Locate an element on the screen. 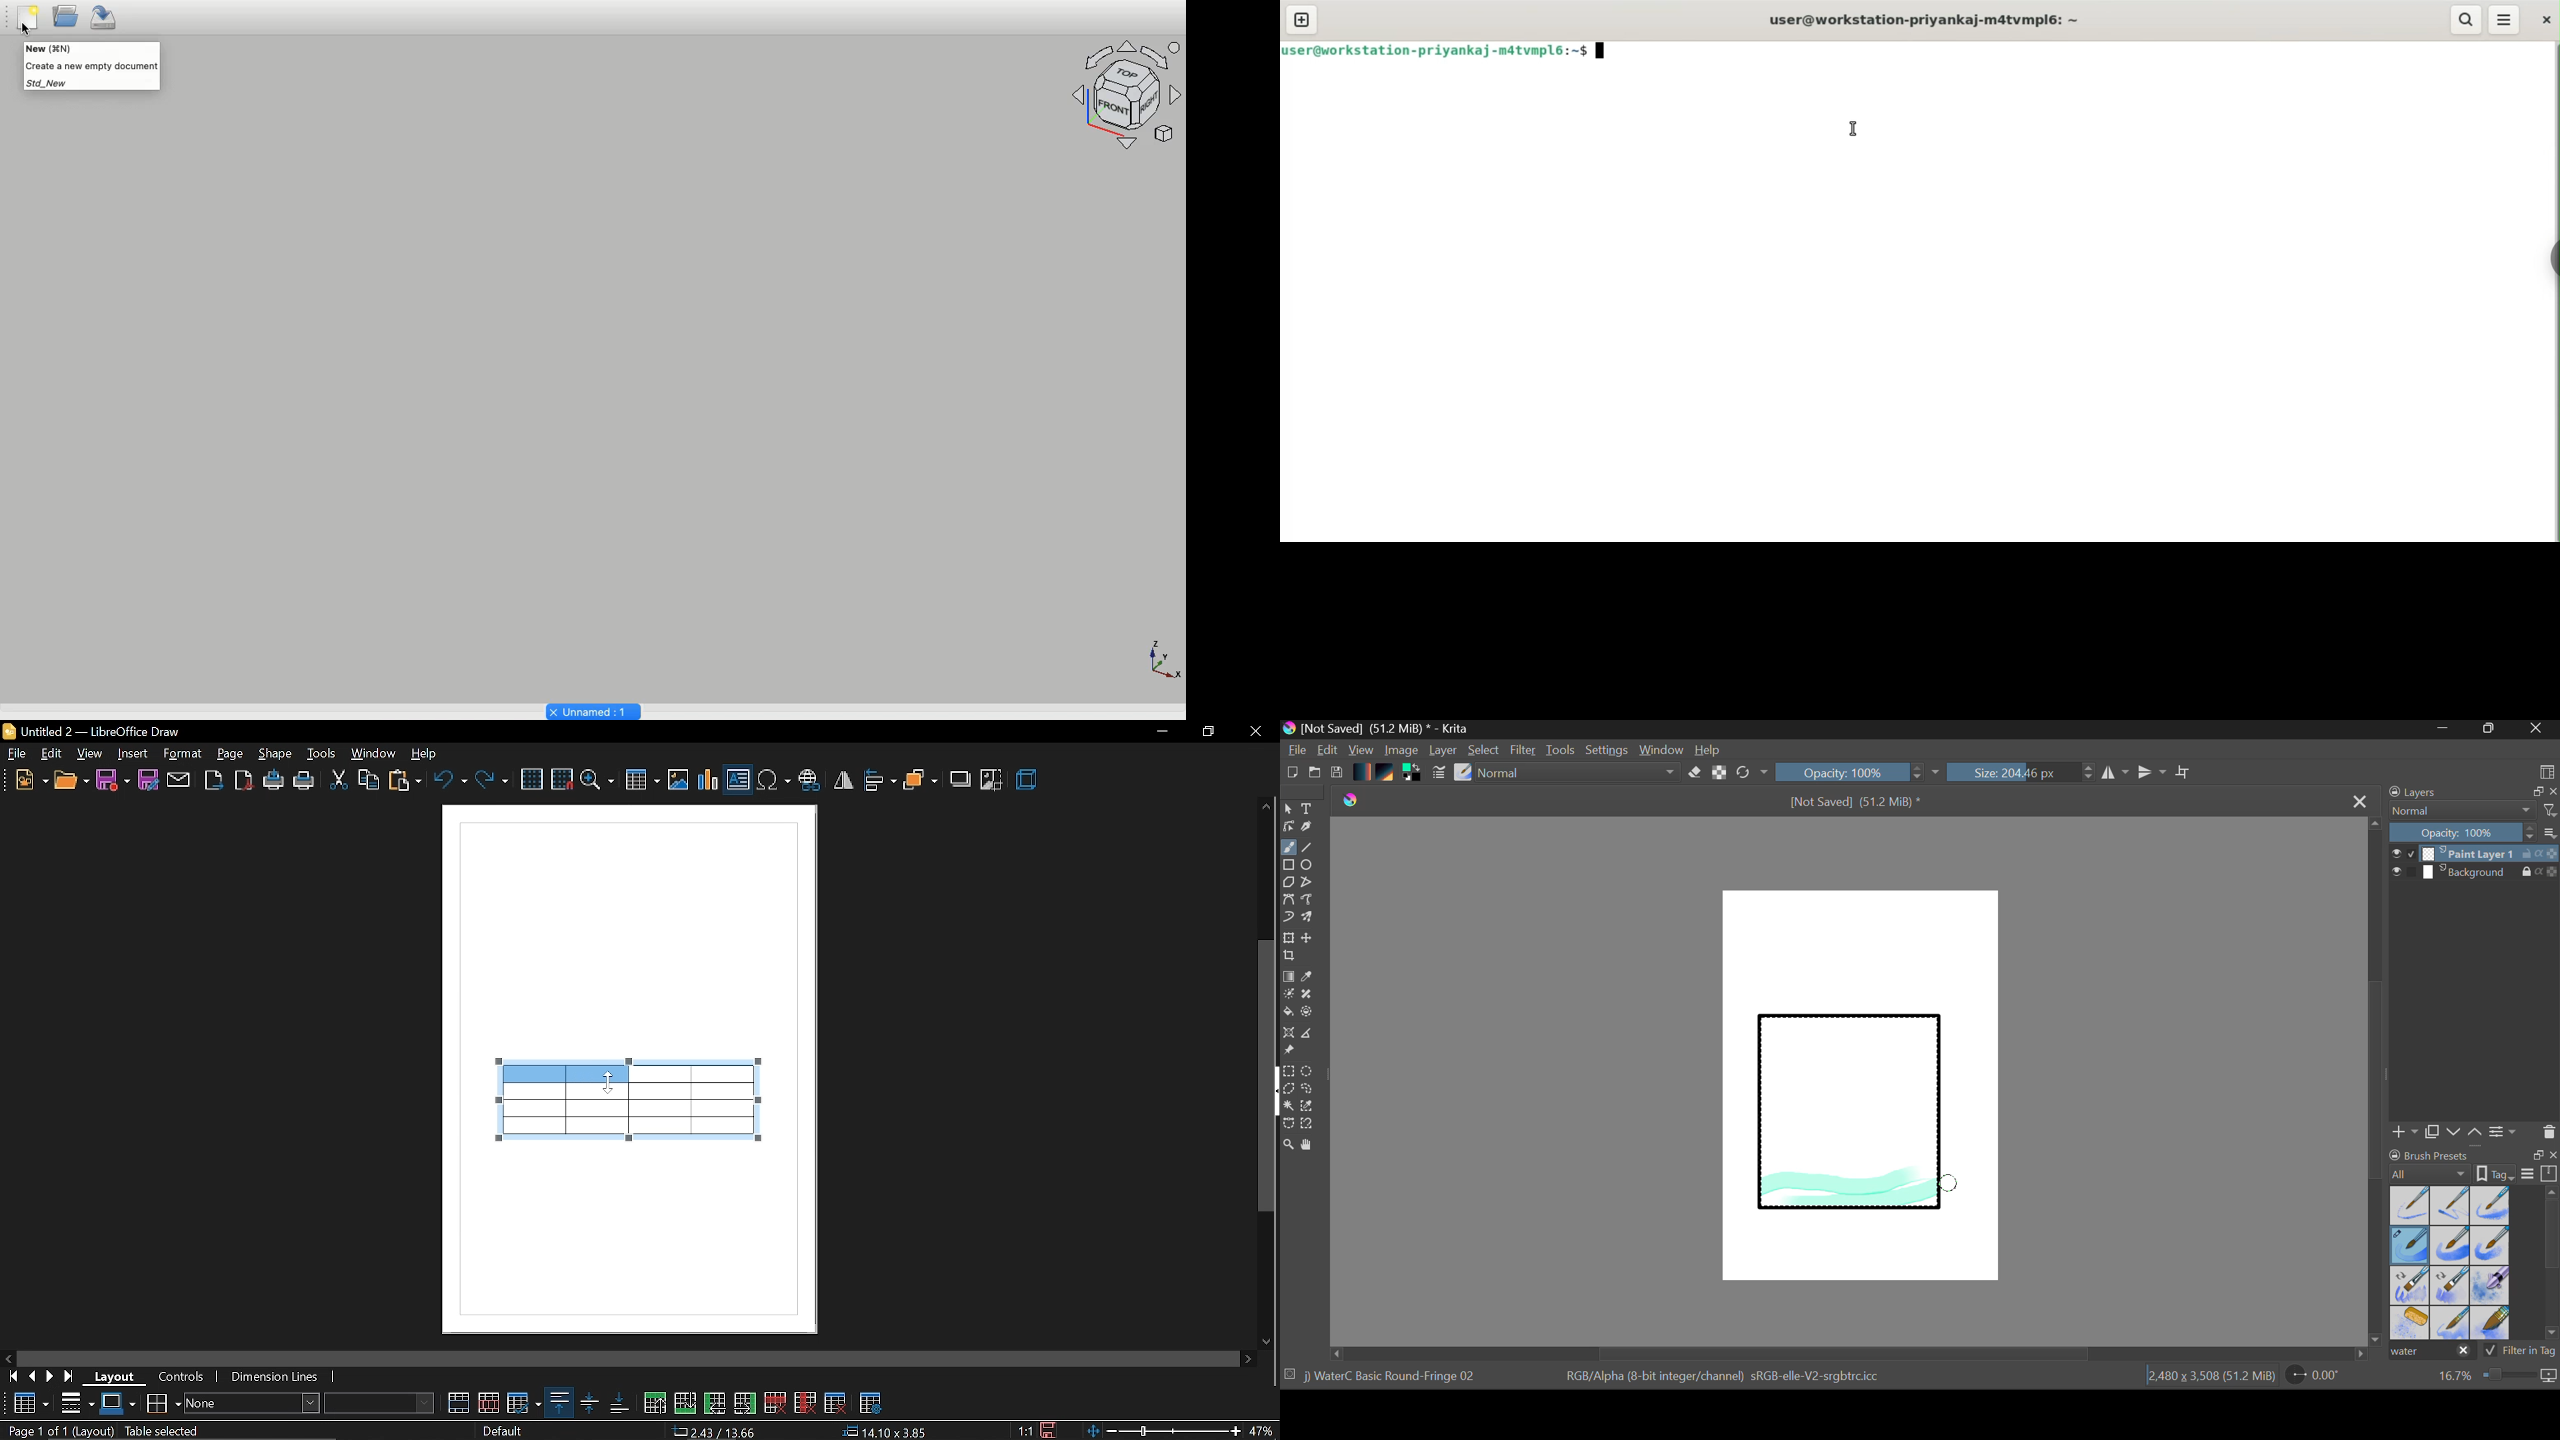 Image resolution: width=2576 pixels, height=1456 pixels. Move up is located at coordinates (1266, 804).